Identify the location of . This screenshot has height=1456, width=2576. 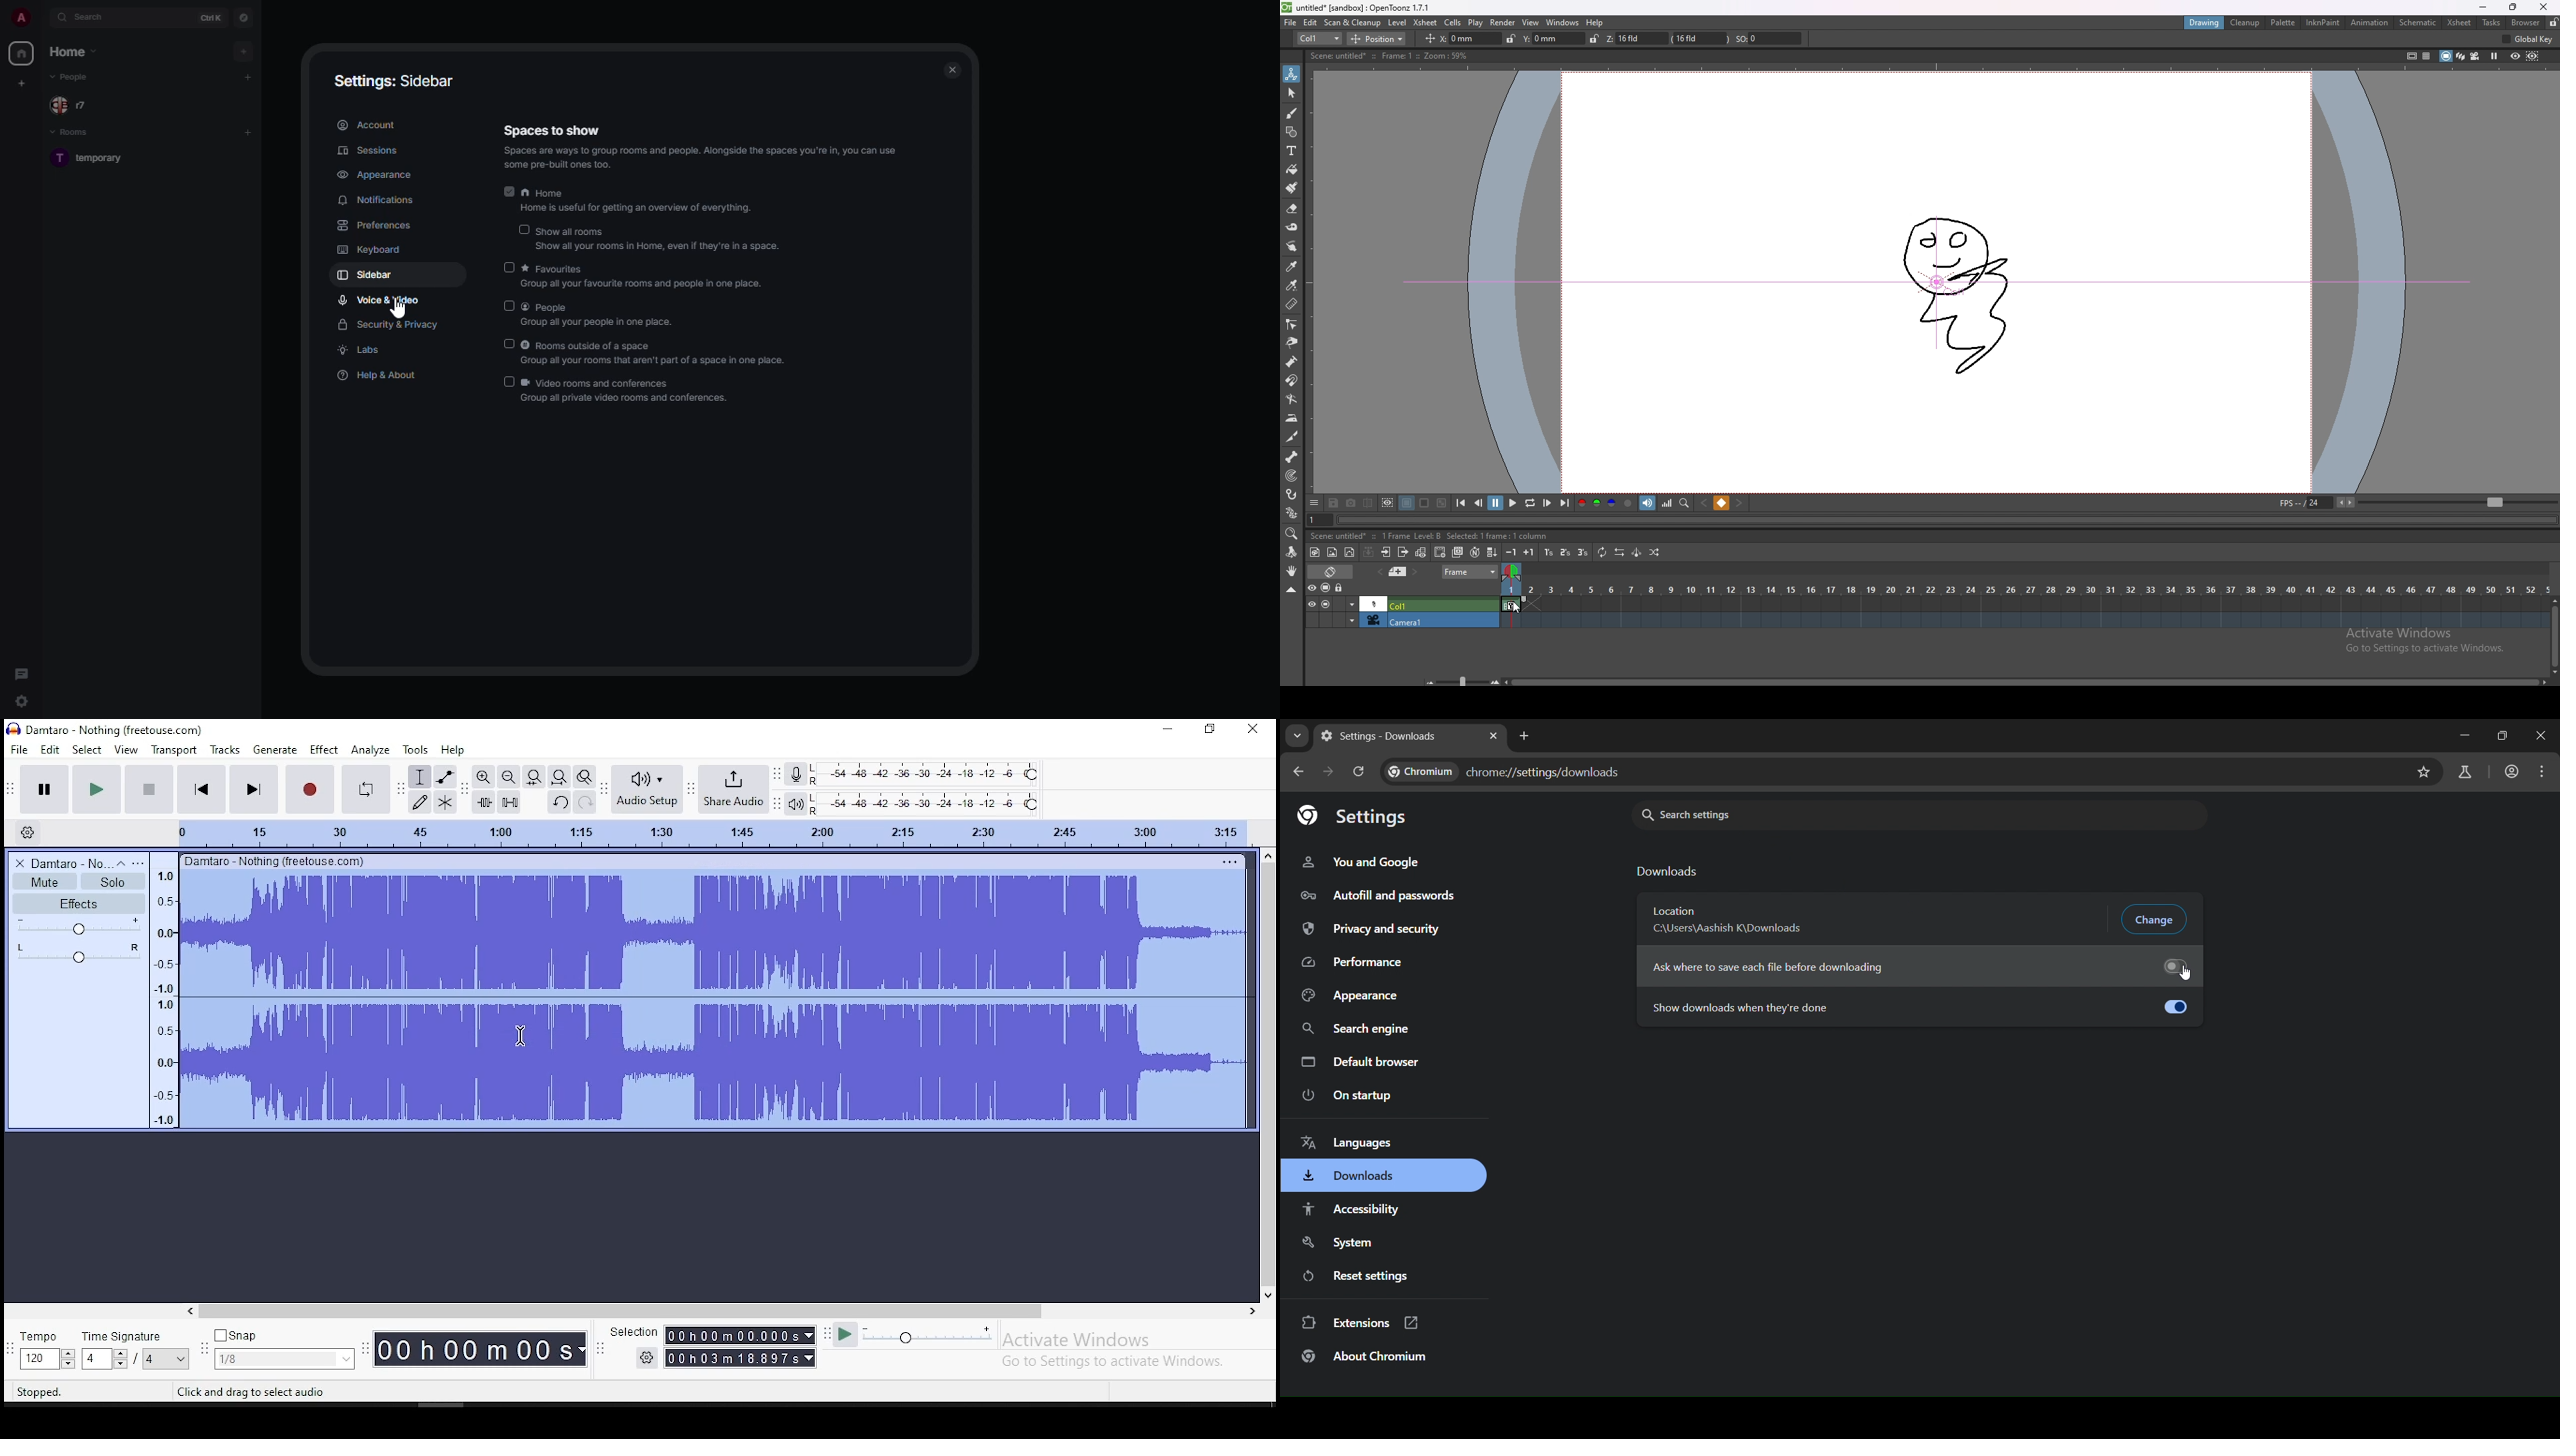
(511, 381).